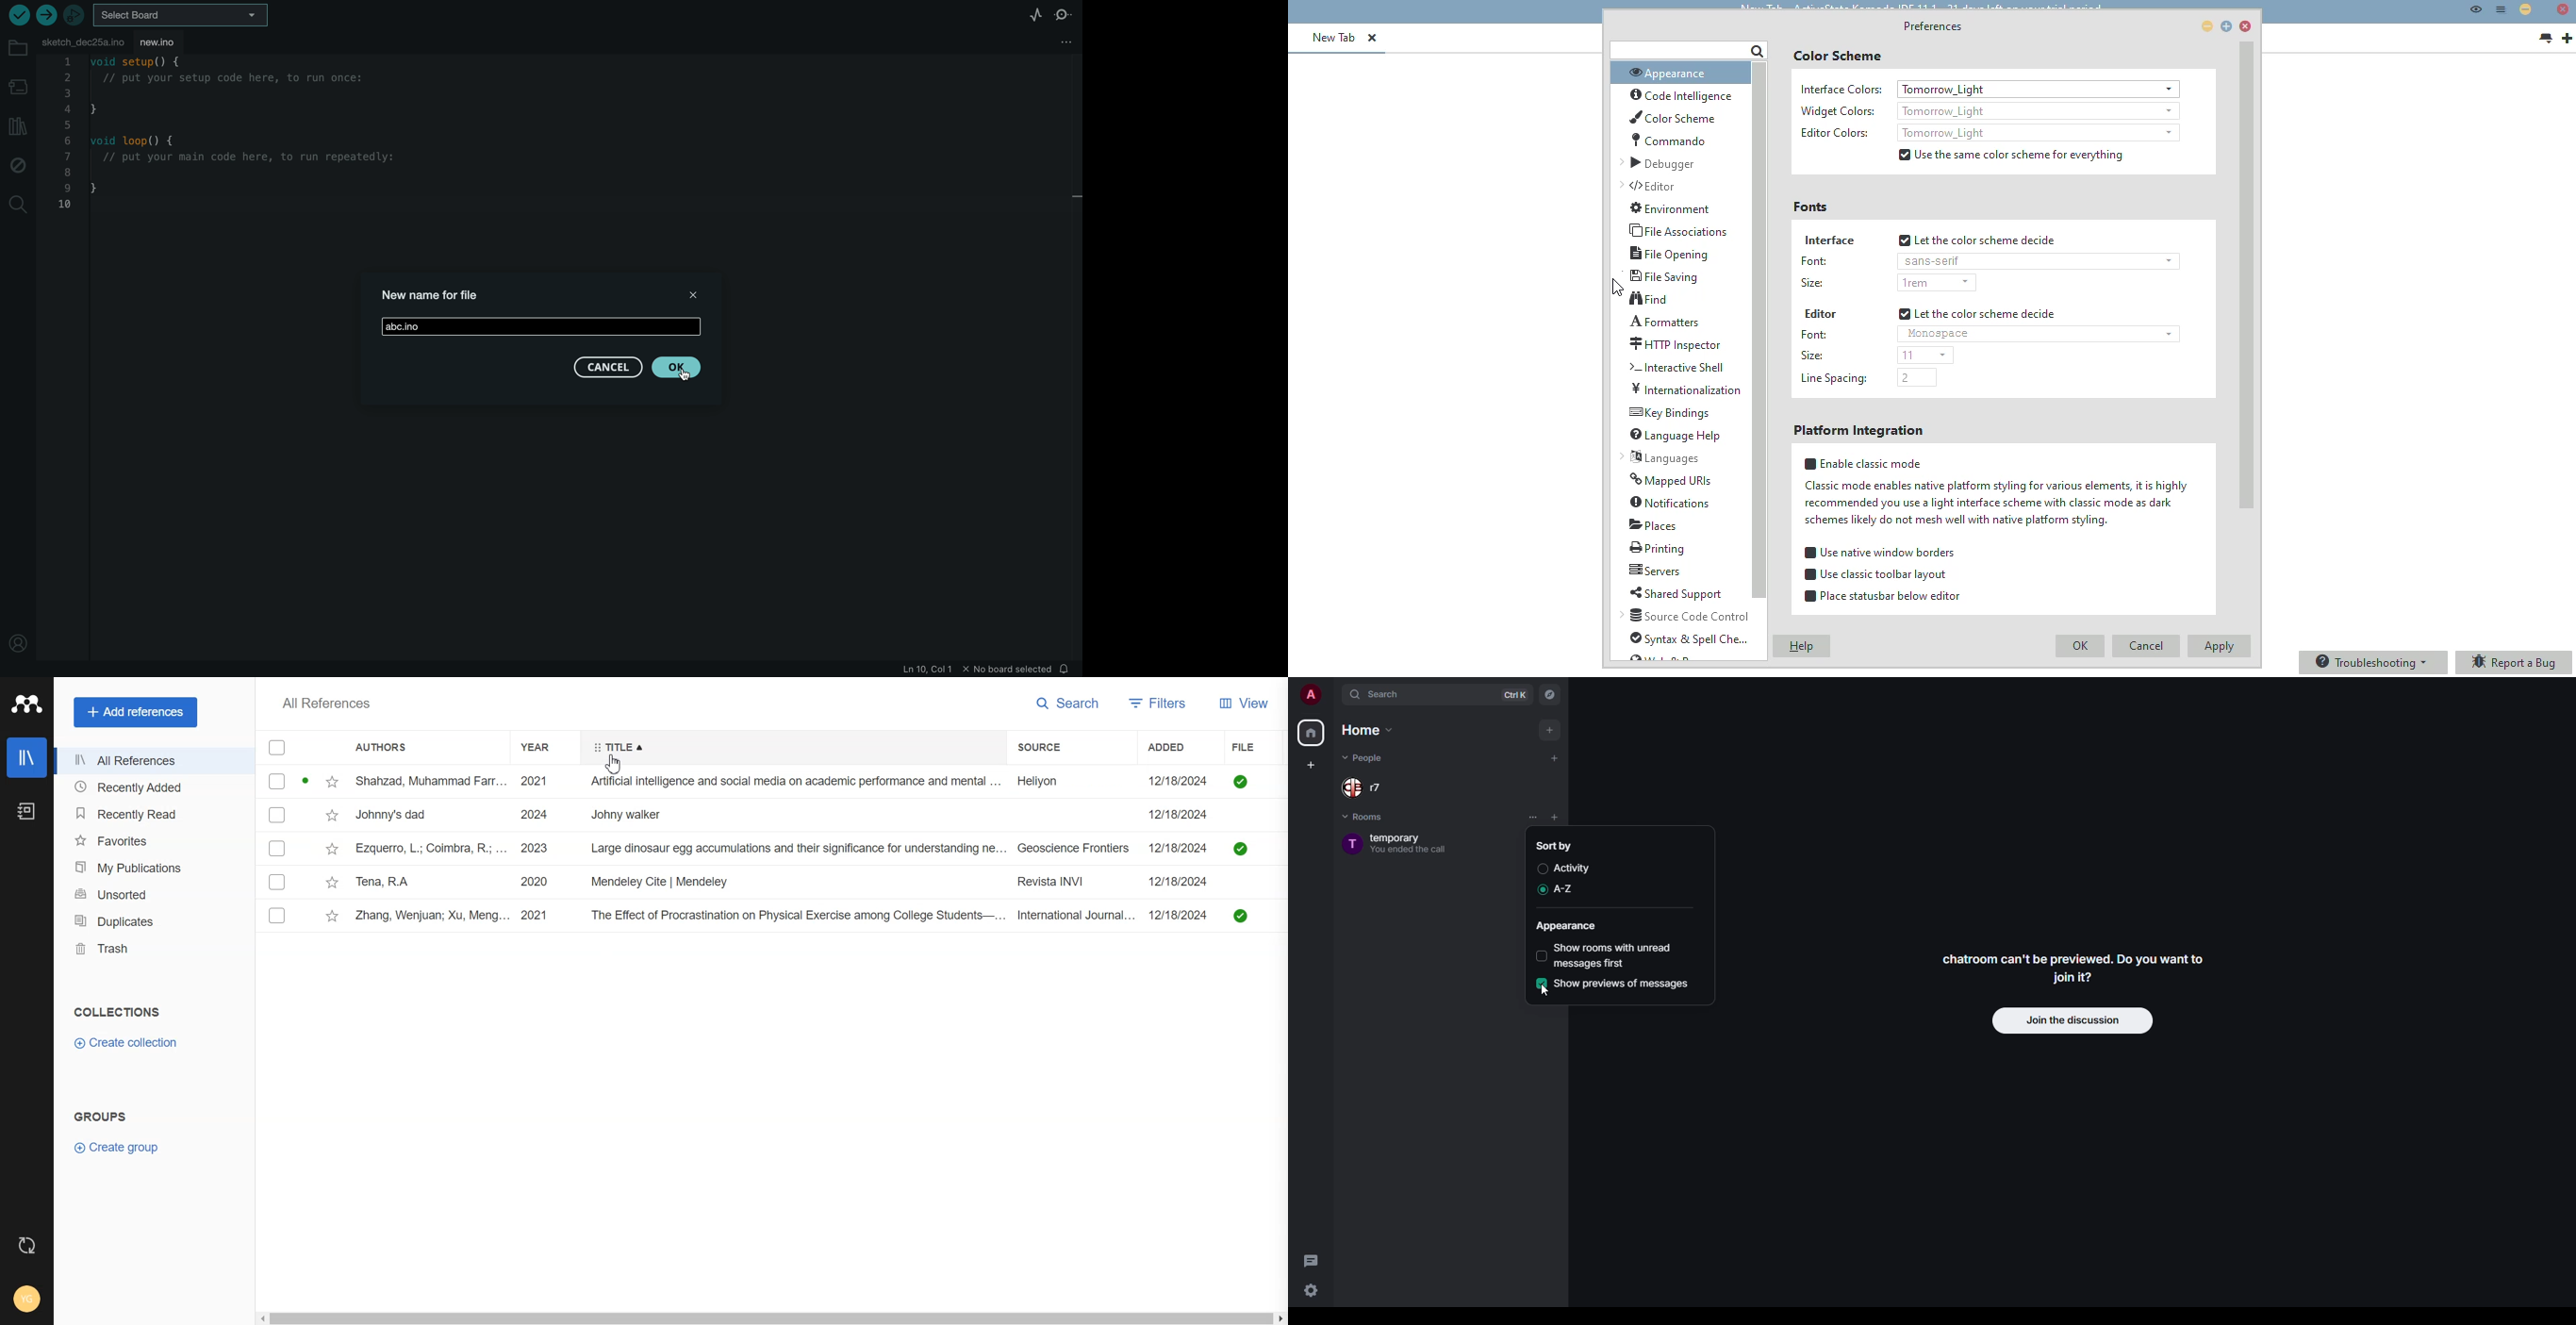  What do you see at coordinates (1393, 844) in the screenshot?
I see `room` at bounding box center [1393, 844].